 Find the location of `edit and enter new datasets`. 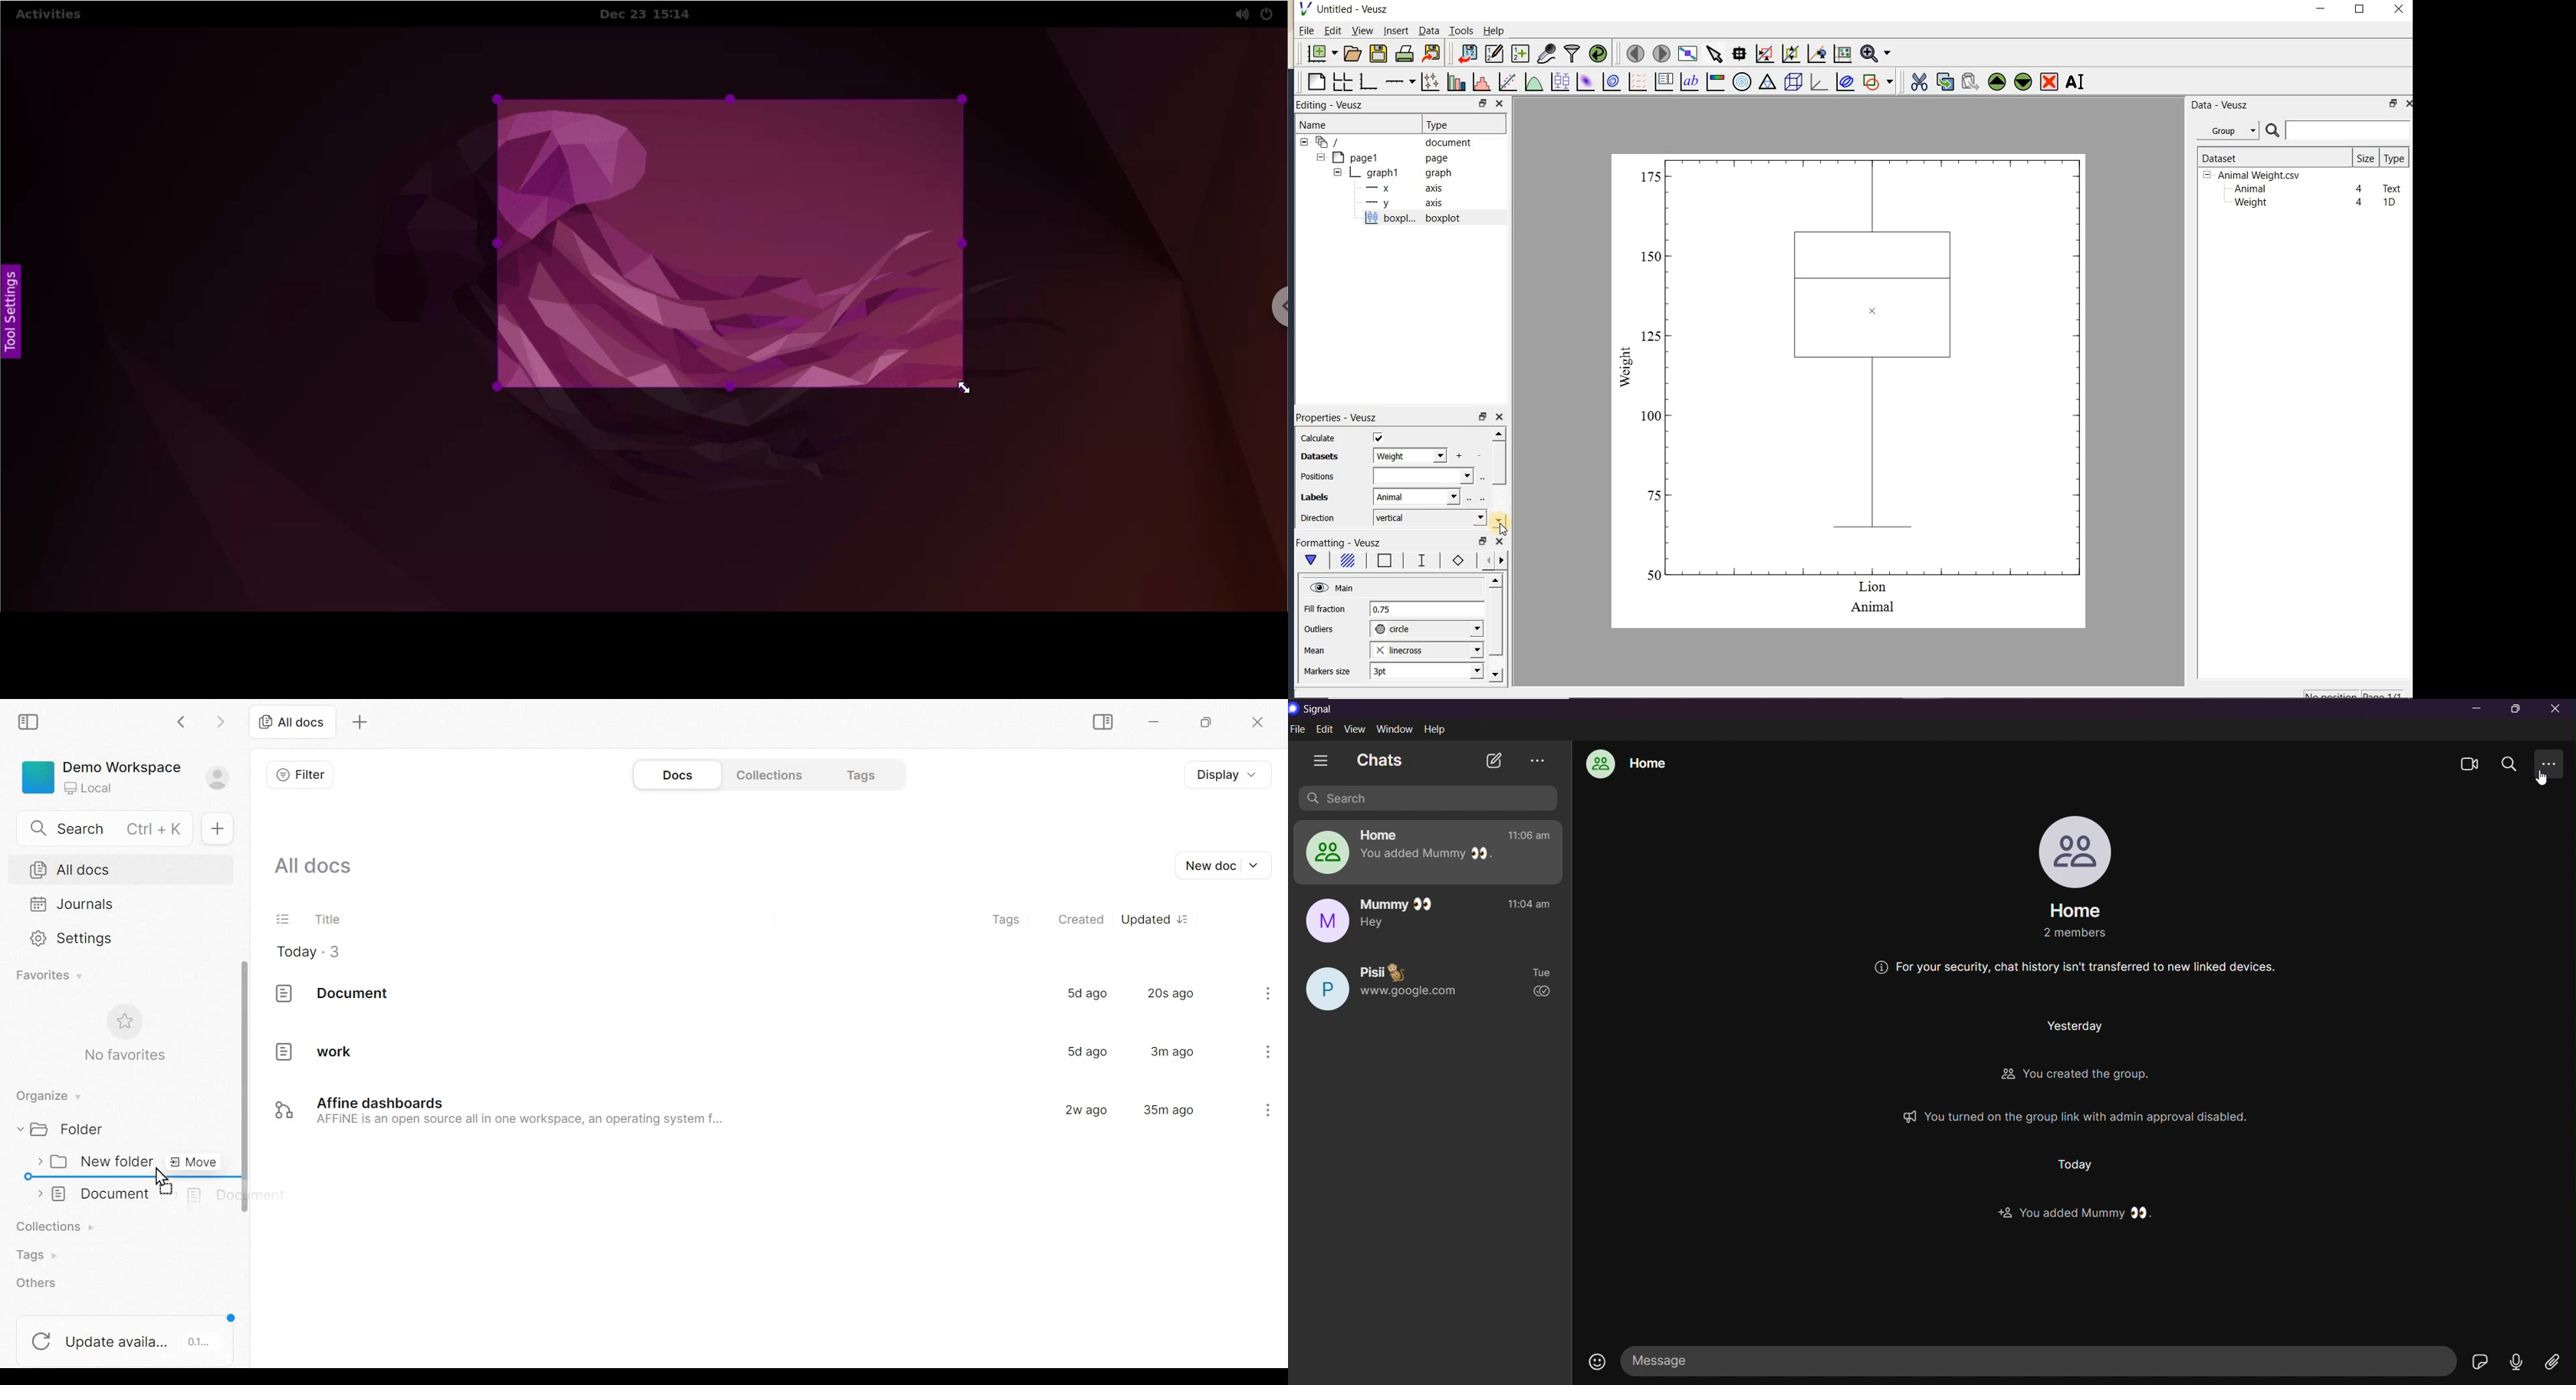

edit and enter new datasets is located at coordinates (1494, 54).